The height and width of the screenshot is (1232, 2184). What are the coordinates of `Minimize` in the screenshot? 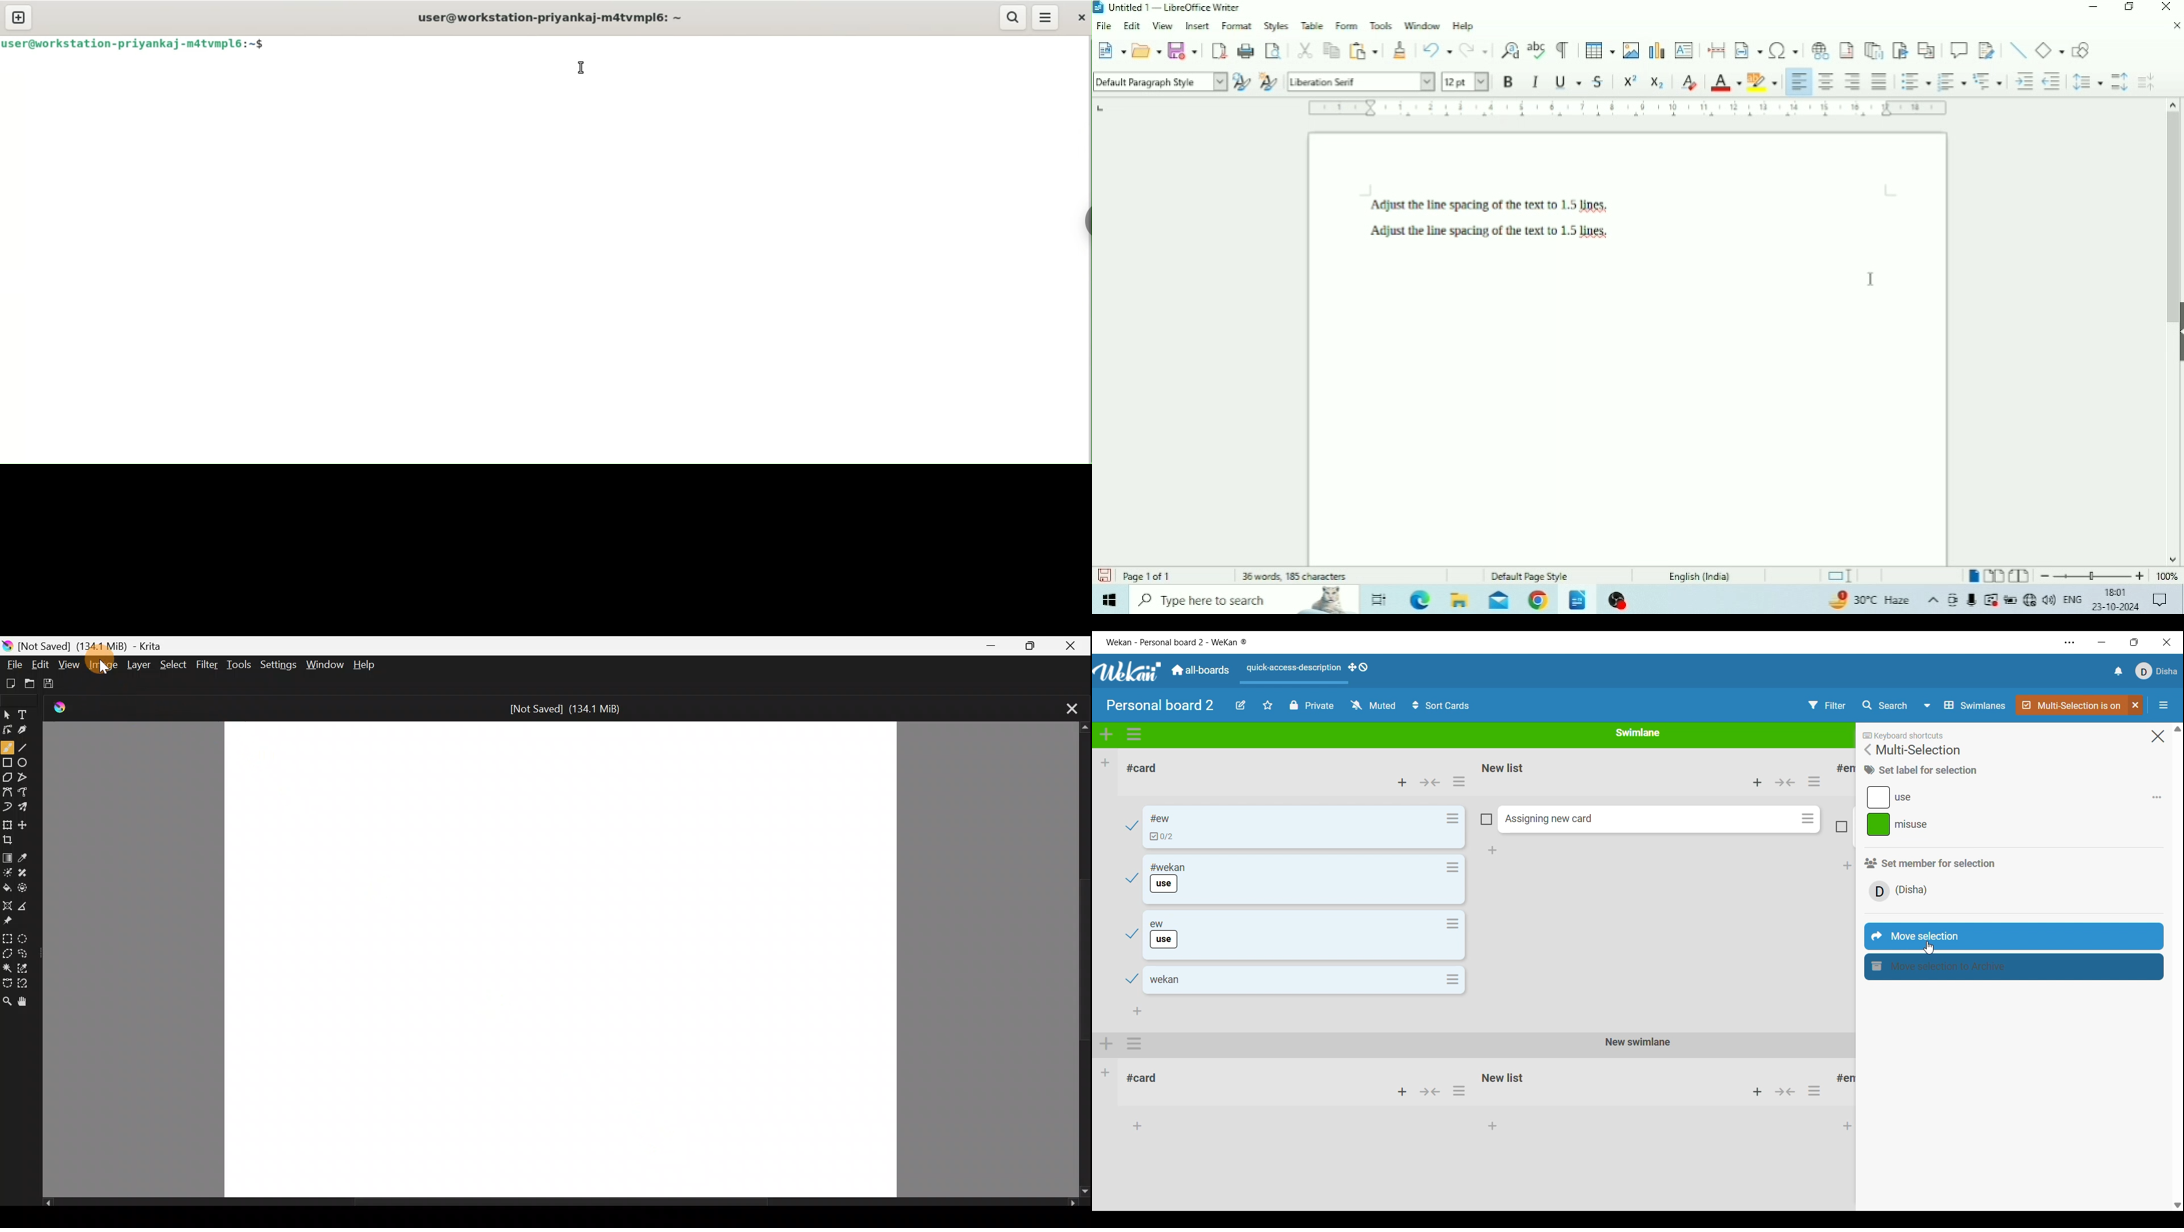 It's located at (2093, 7).